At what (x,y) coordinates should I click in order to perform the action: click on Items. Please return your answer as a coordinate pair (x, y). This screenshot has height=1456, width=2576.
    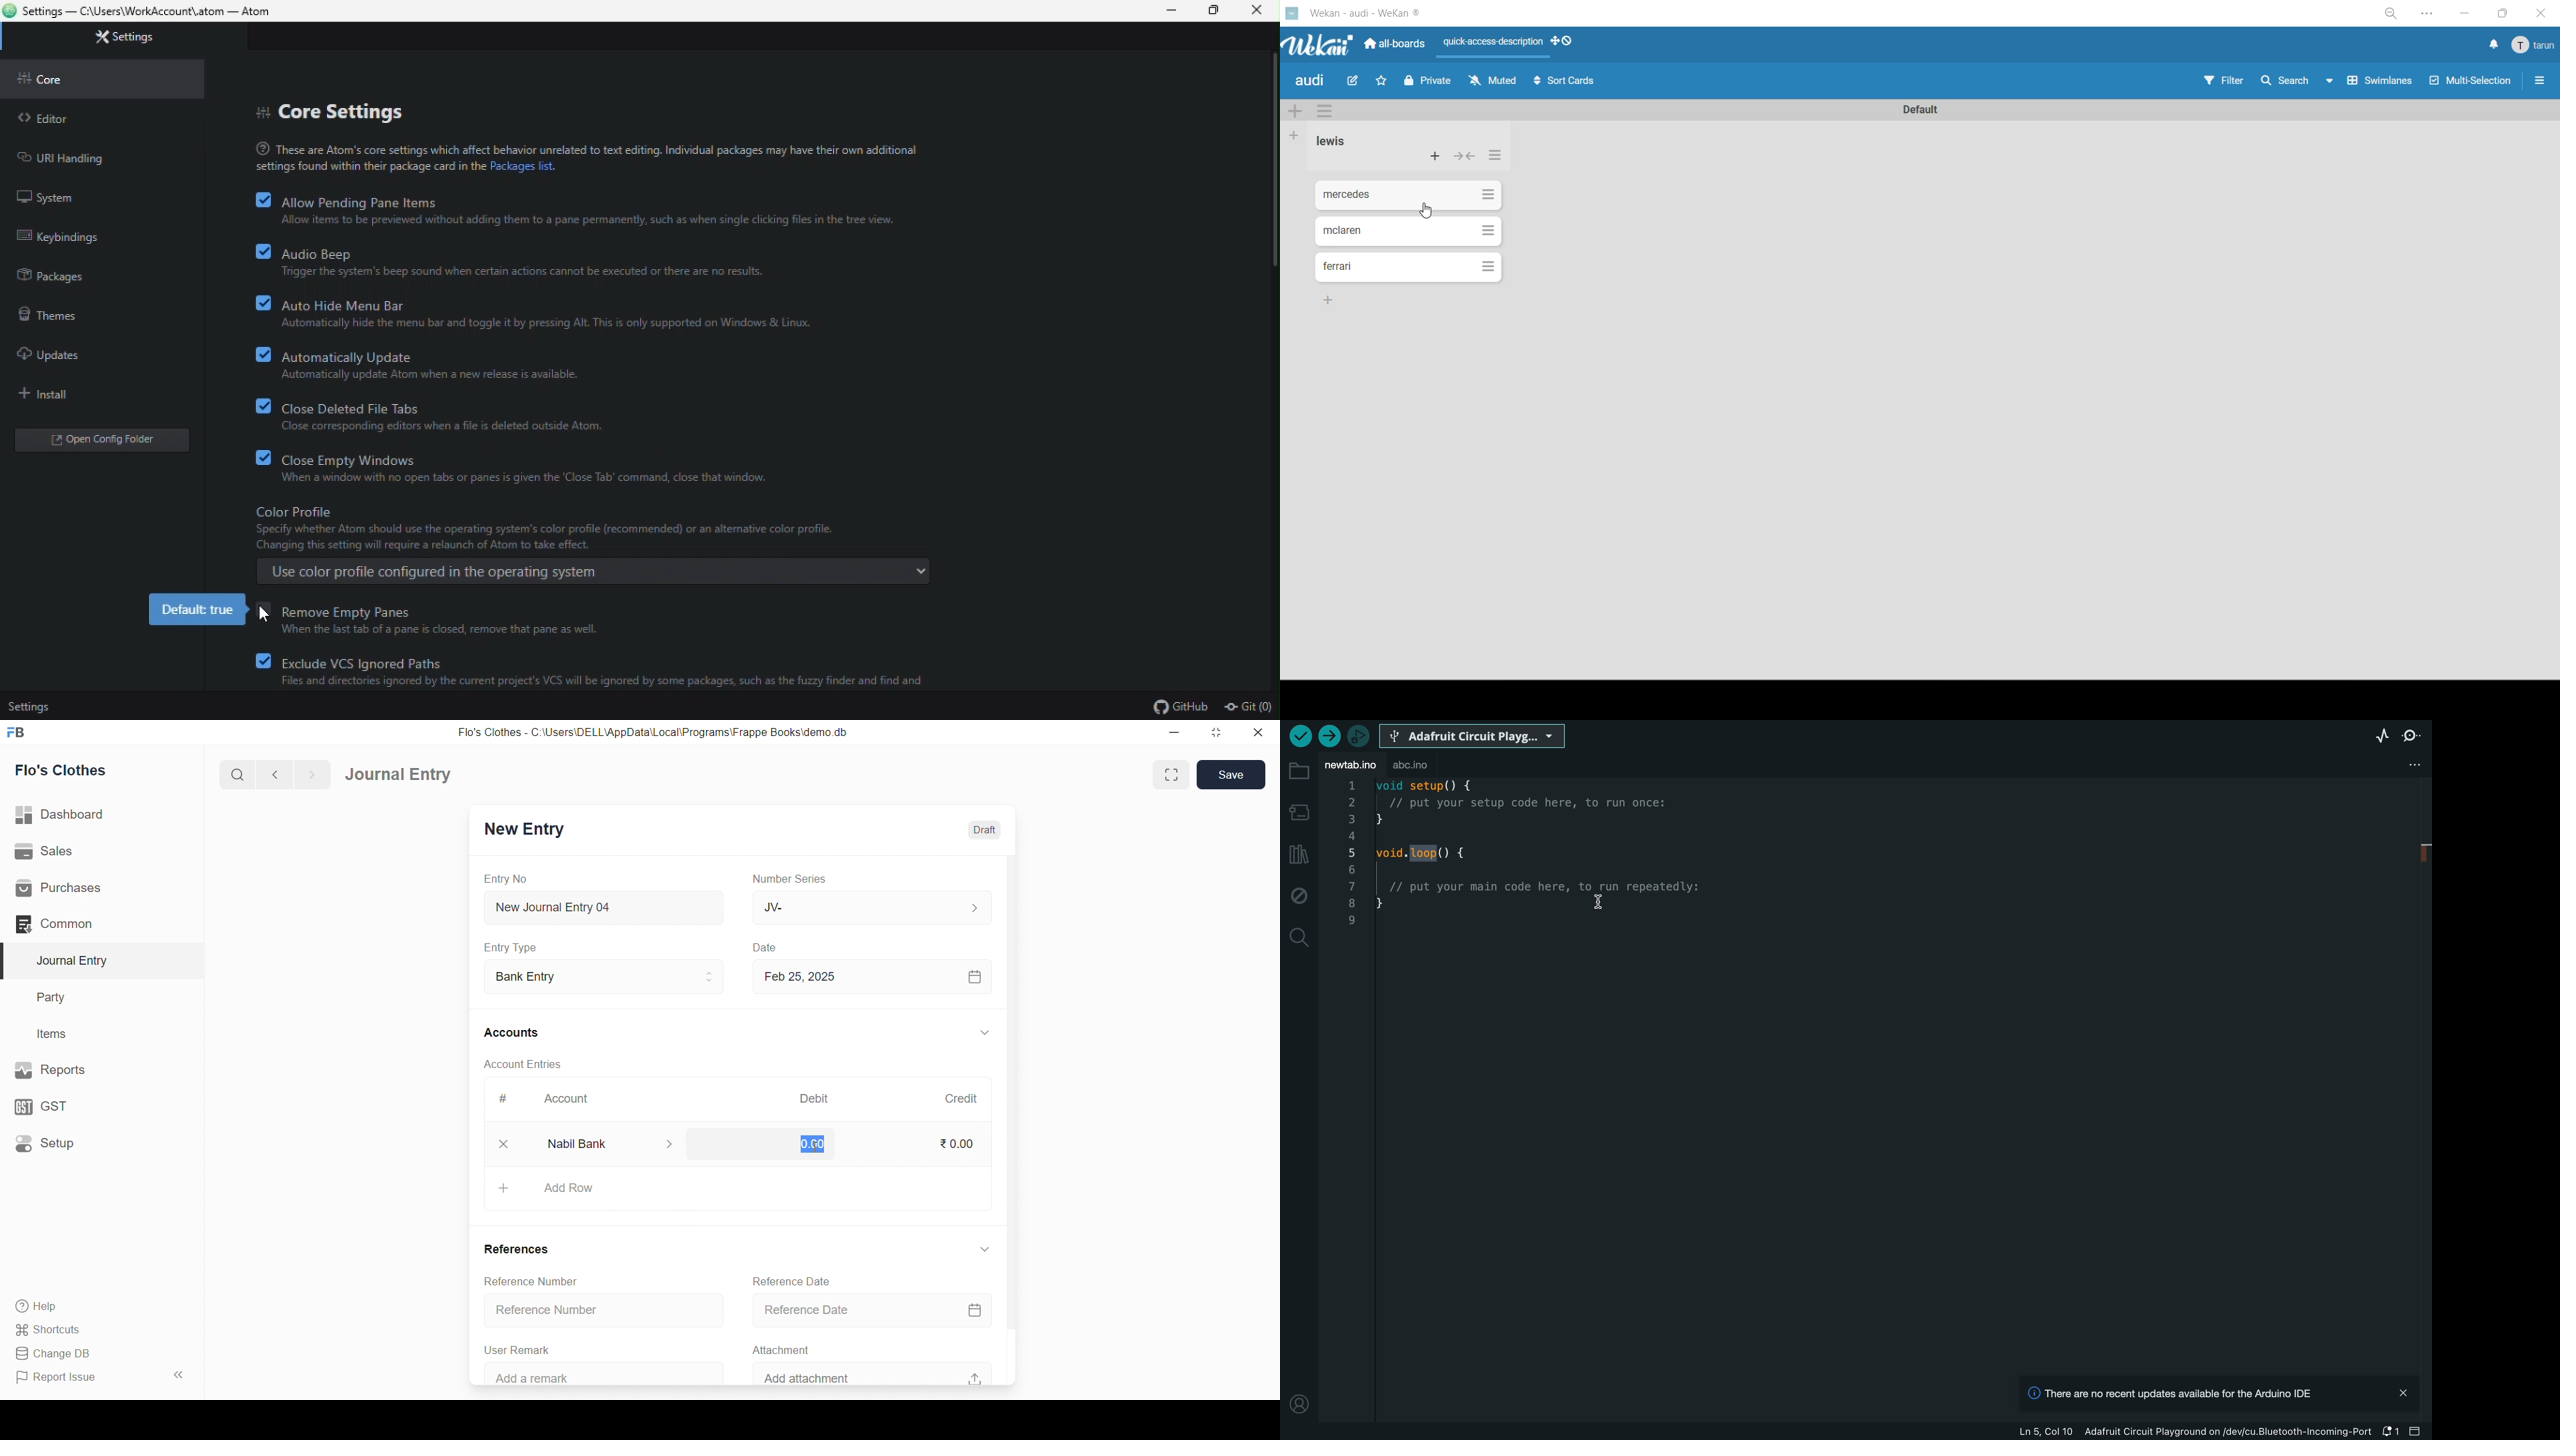
    Looking at the image, I should click on (92, 1035).